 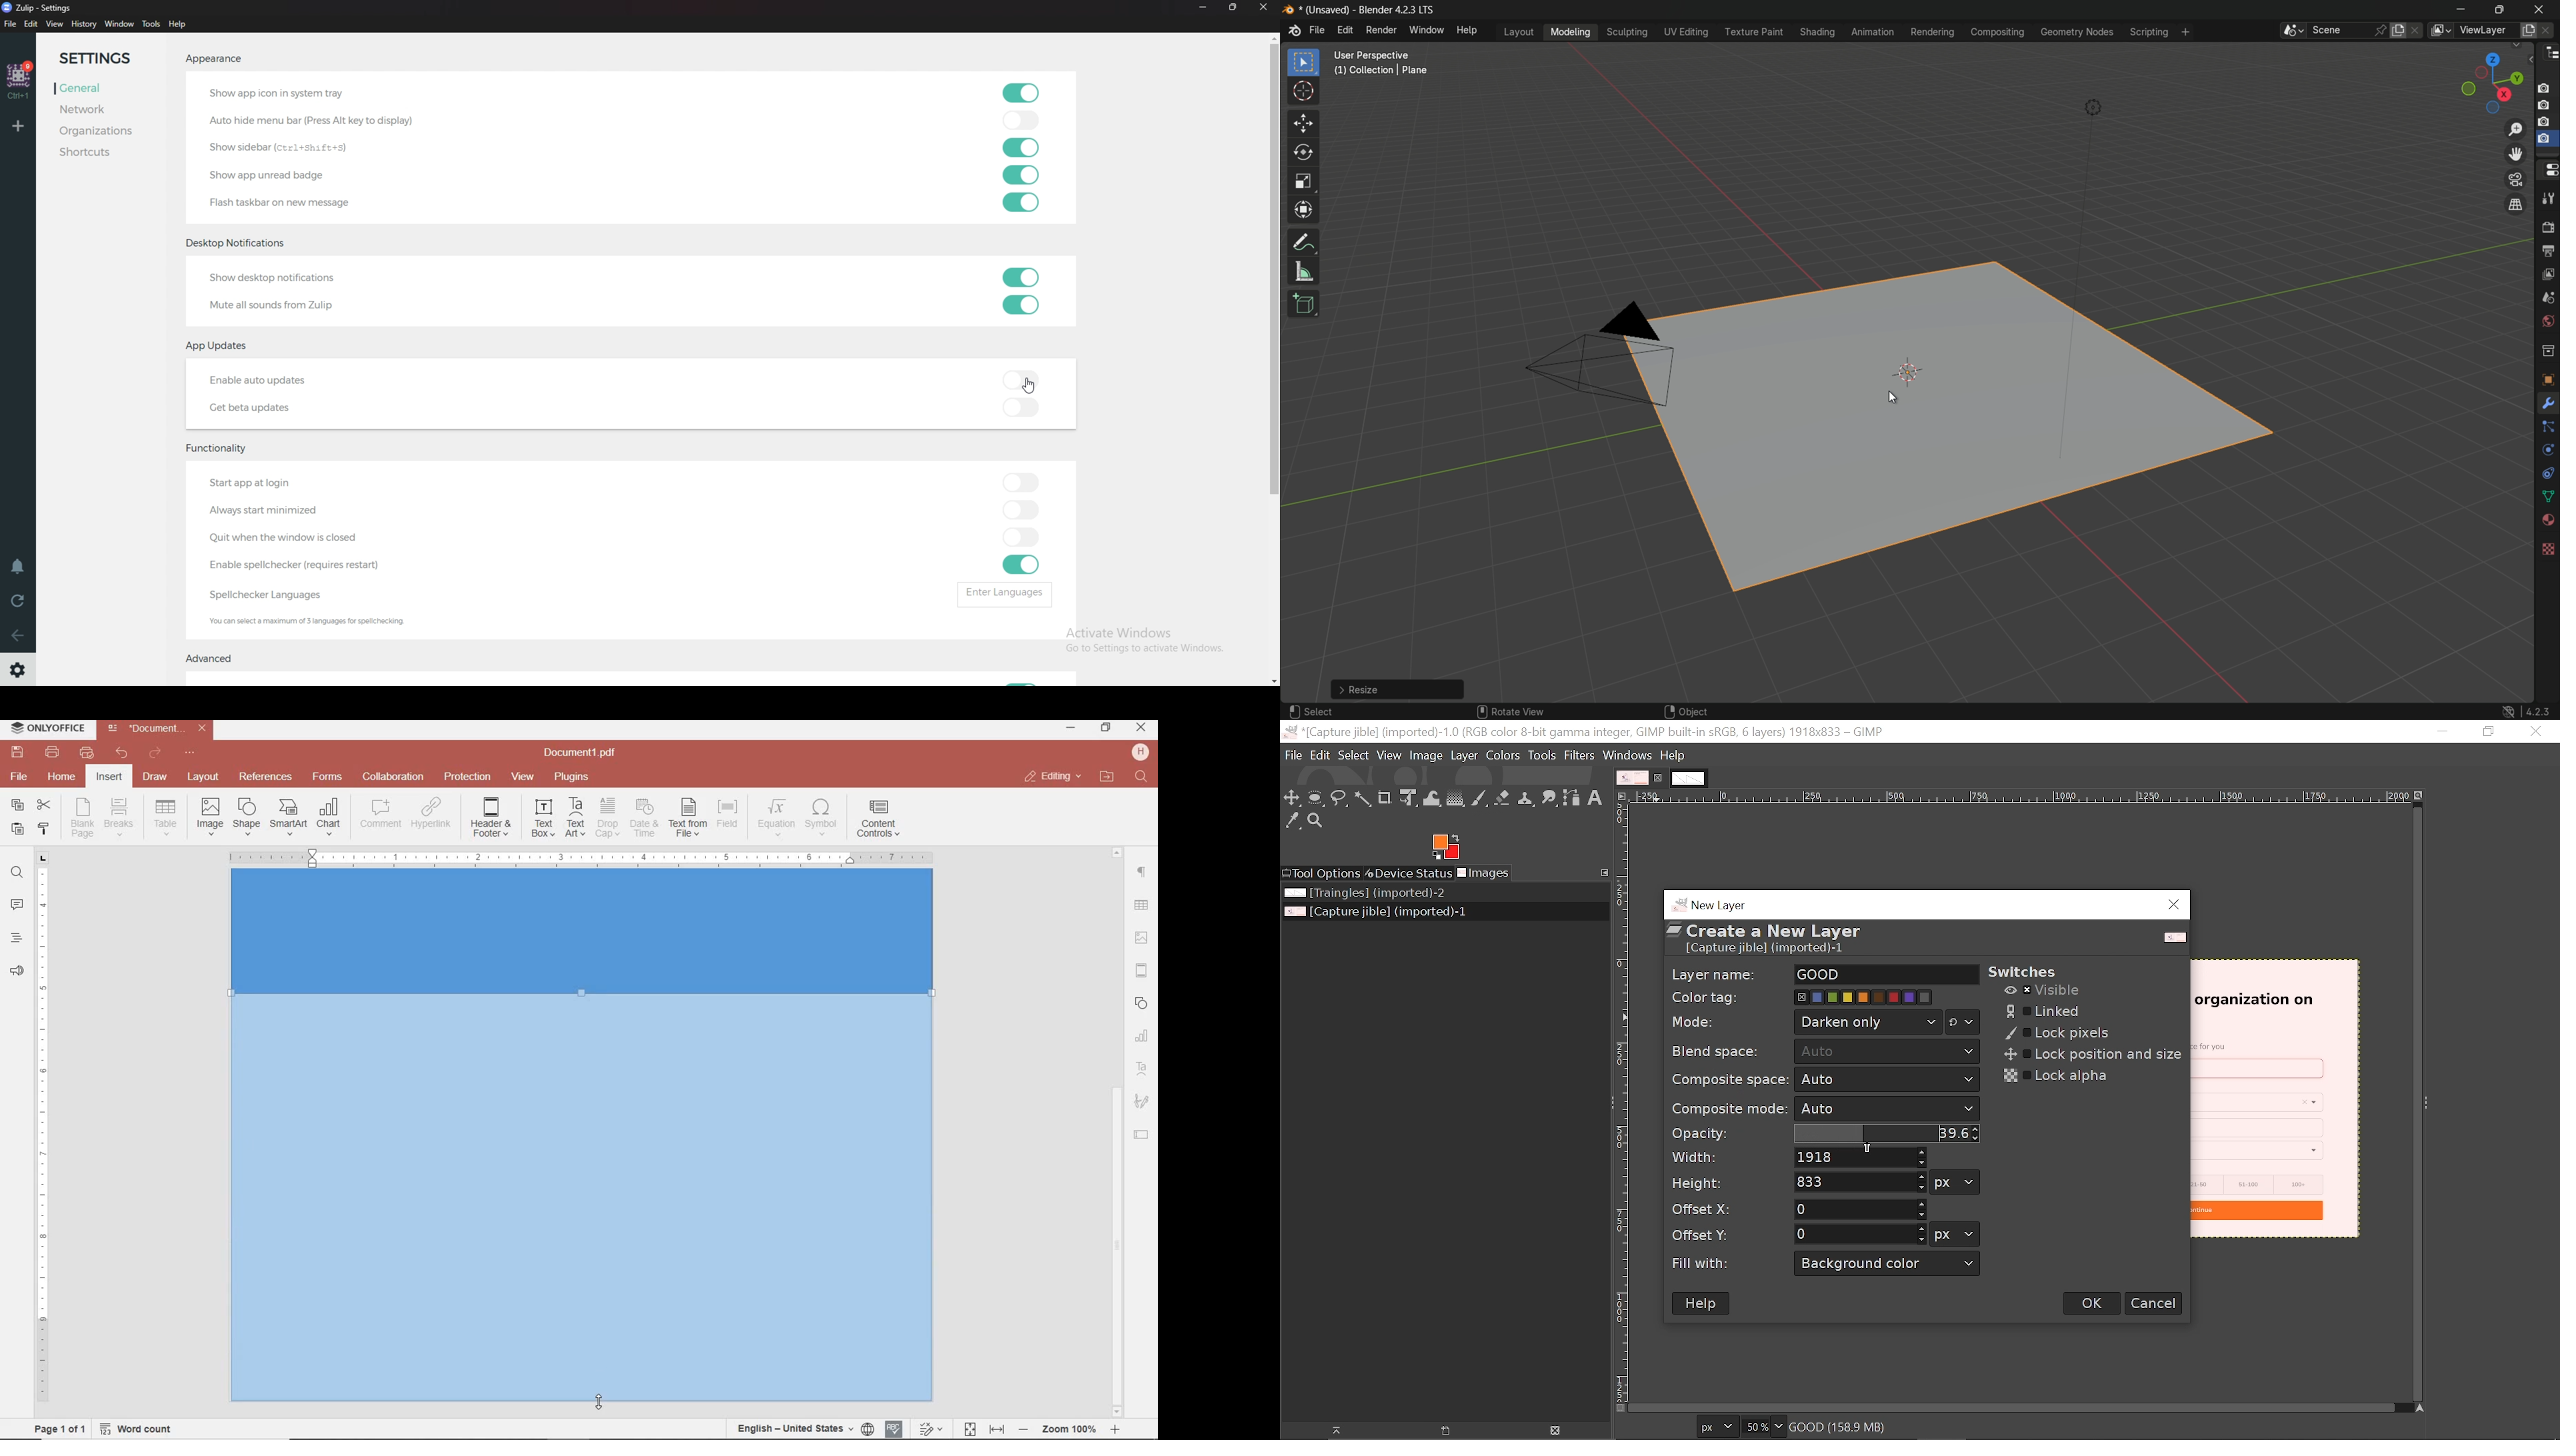 What do you see at coordinates (31, 25) in the screenshot?
I see `Edit` at bounding box center [31, 25].